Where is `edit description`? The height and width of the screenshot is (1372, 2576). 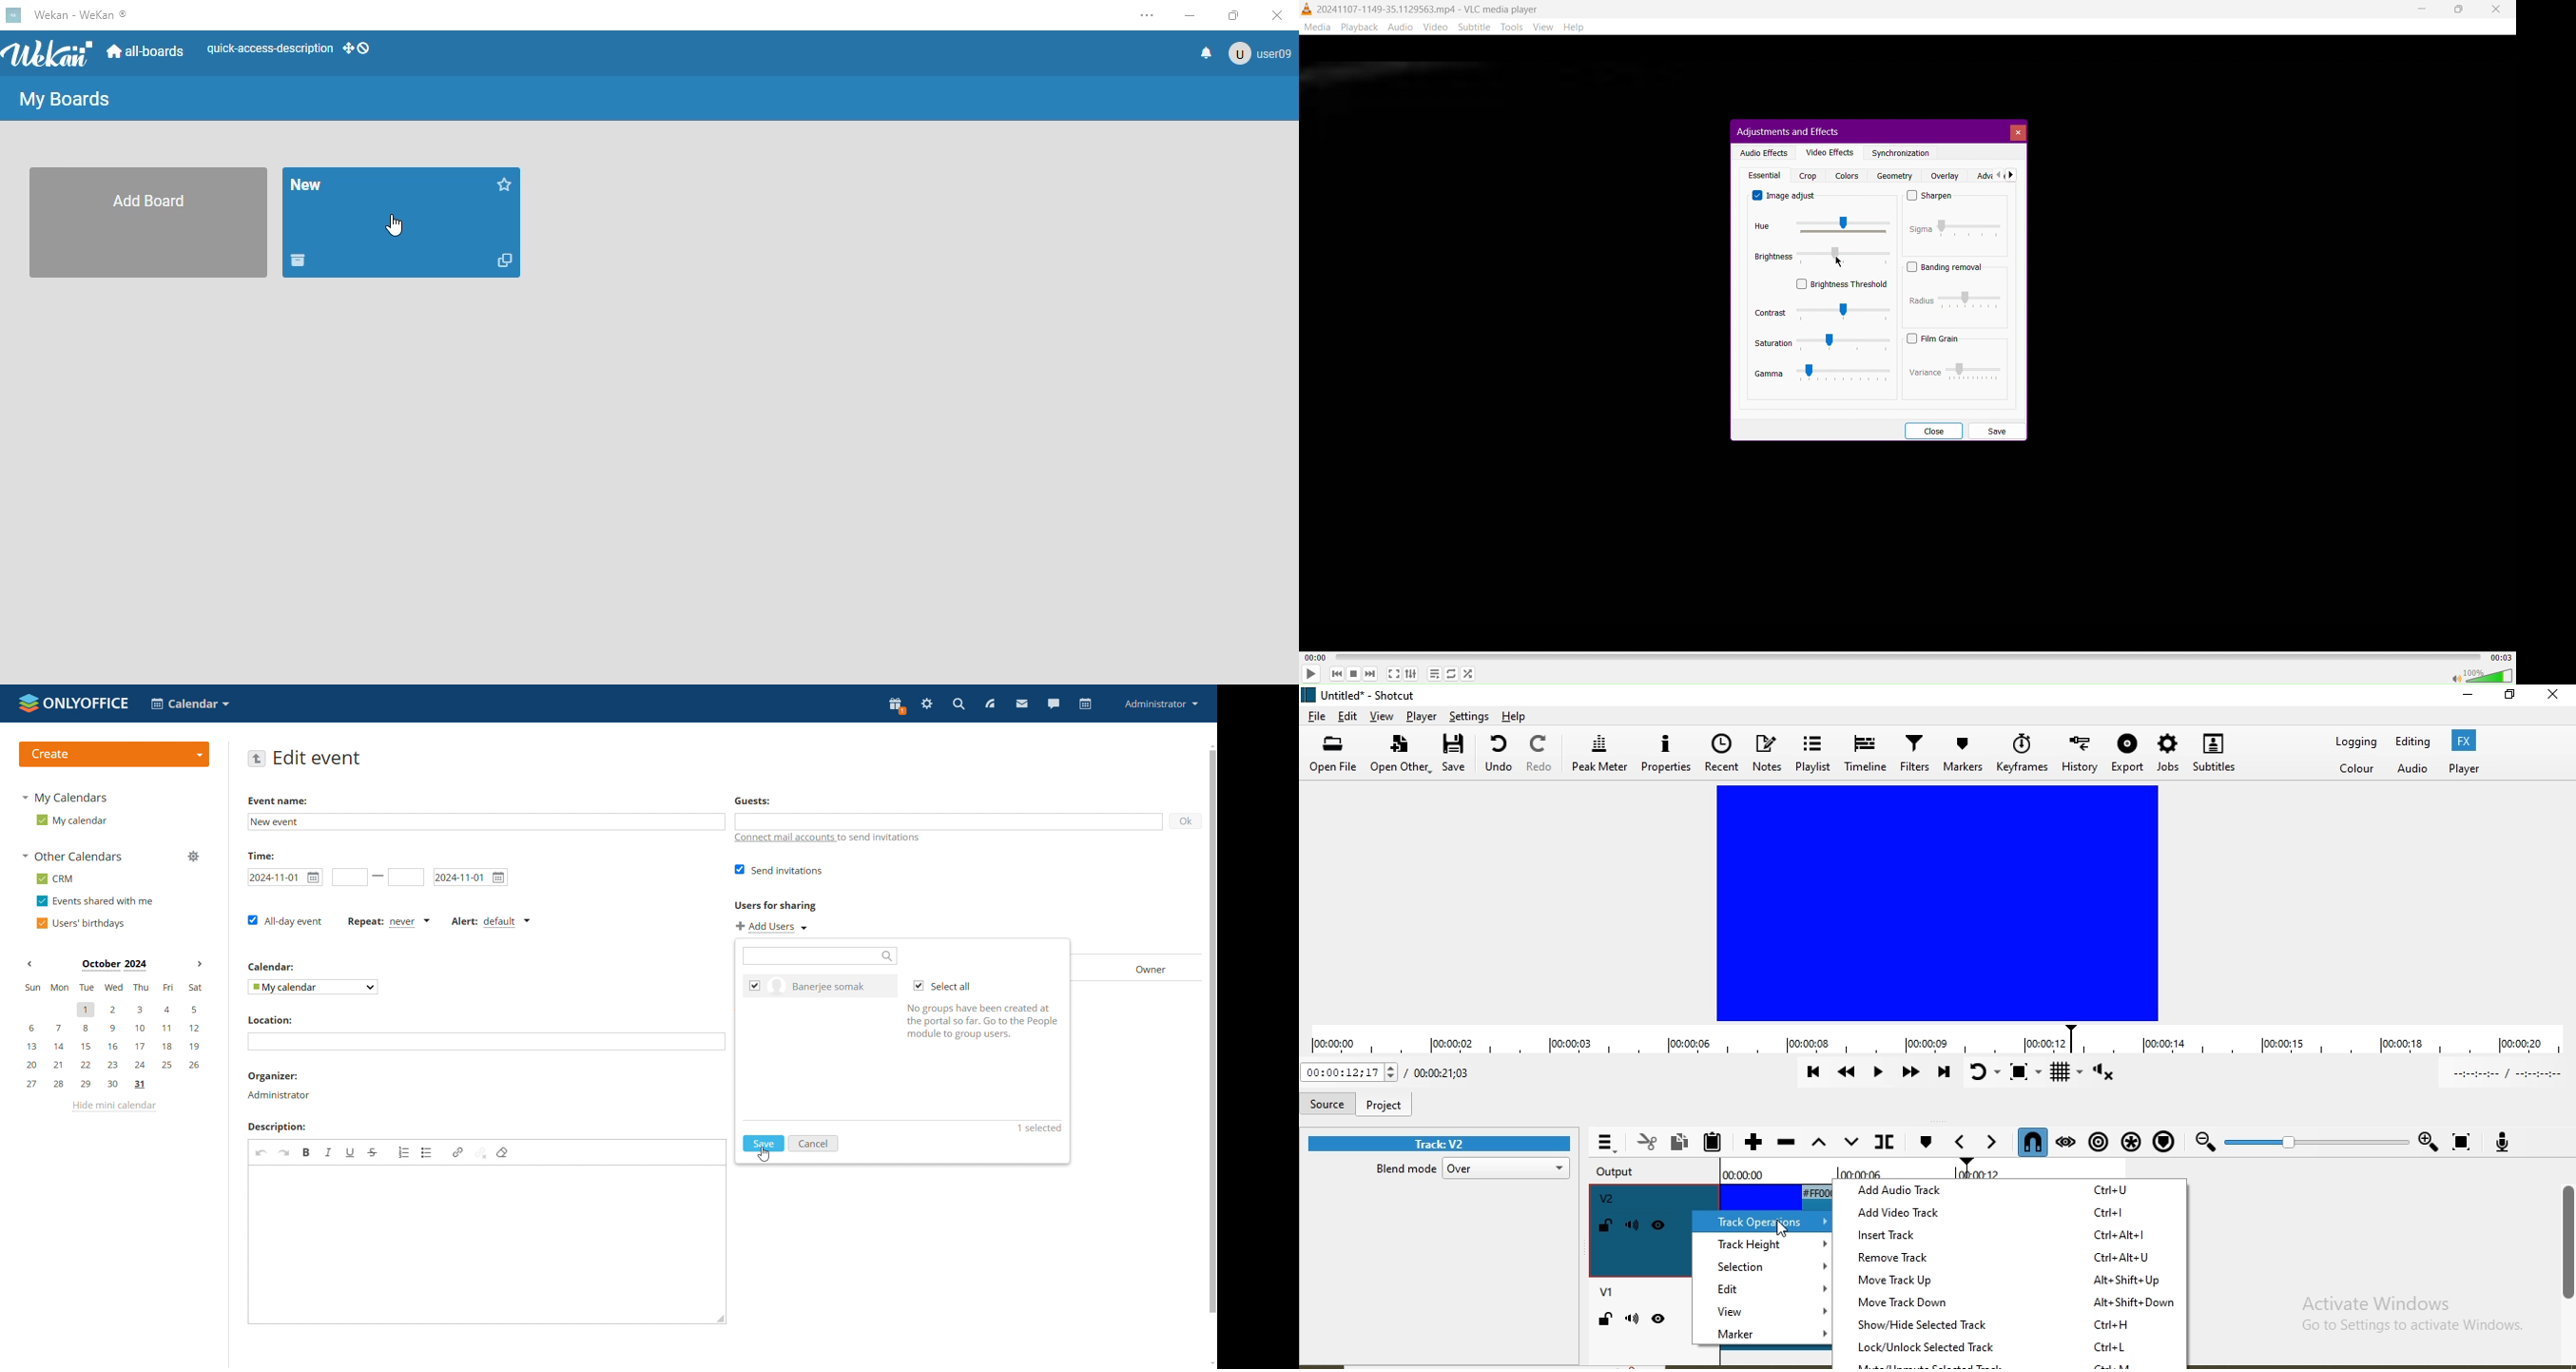
edit description is located at coordinates (487, 1245).